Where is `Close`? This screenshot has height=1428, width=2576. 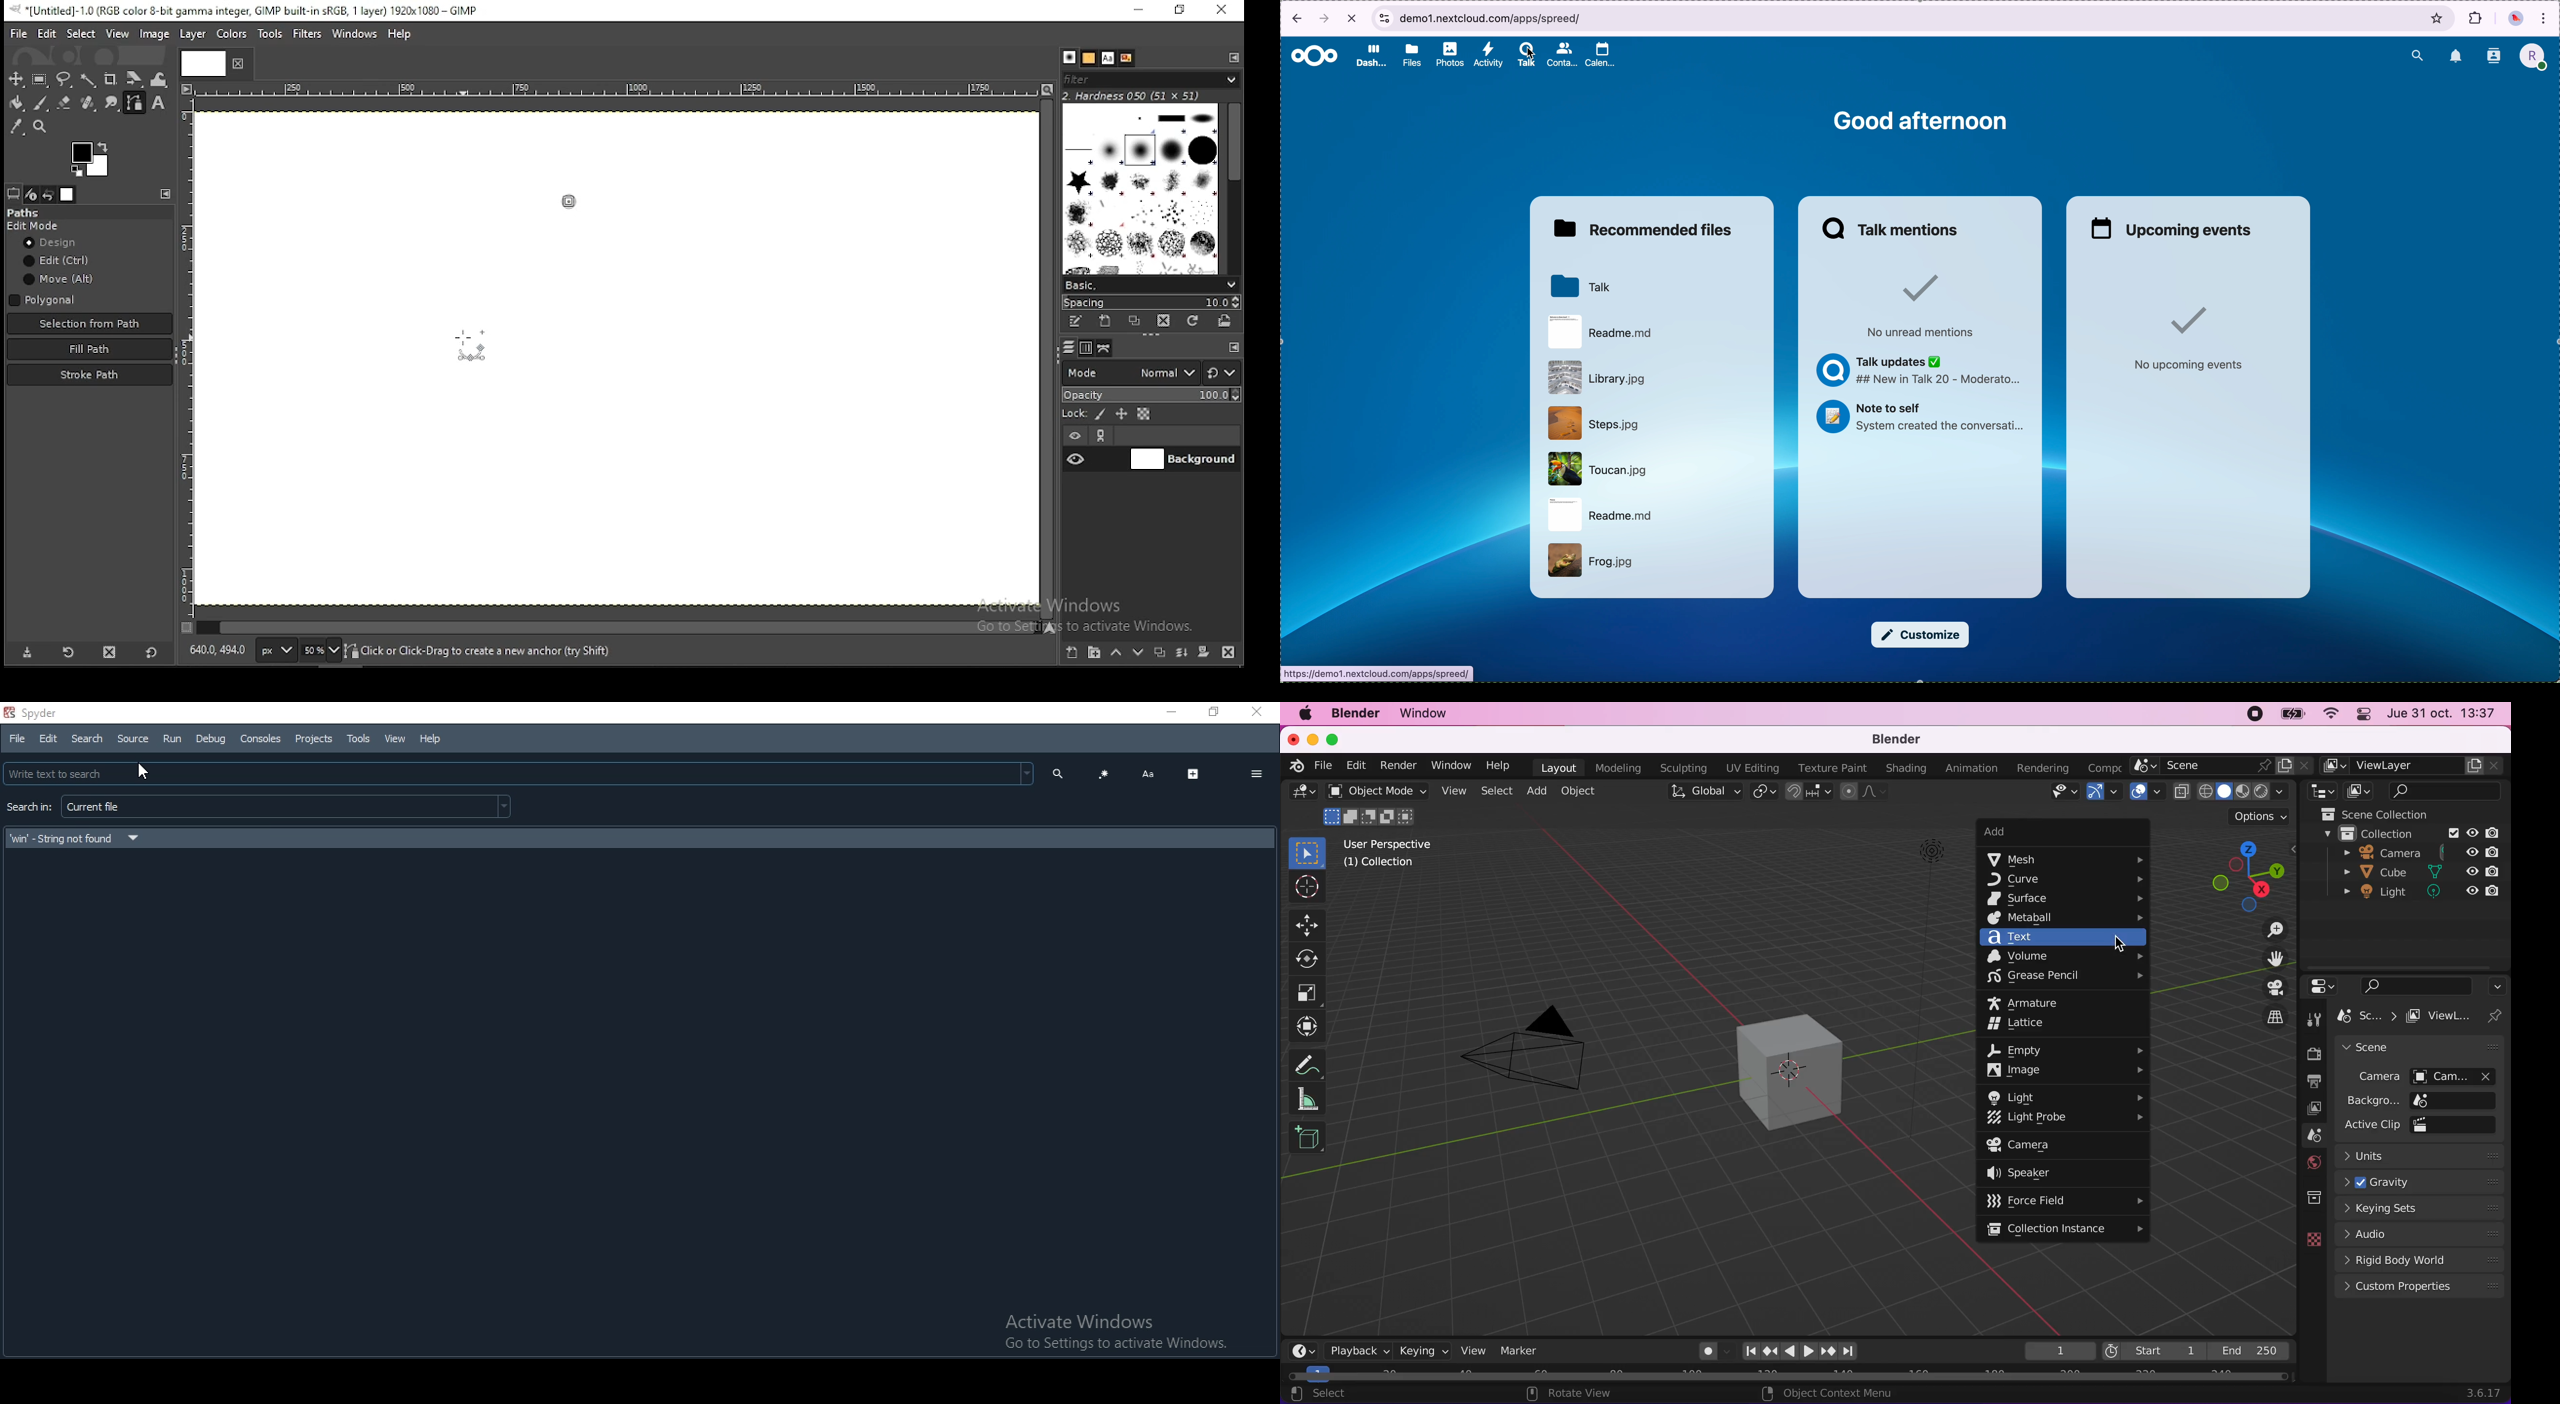
Close is located at coordinates (1257, 710).